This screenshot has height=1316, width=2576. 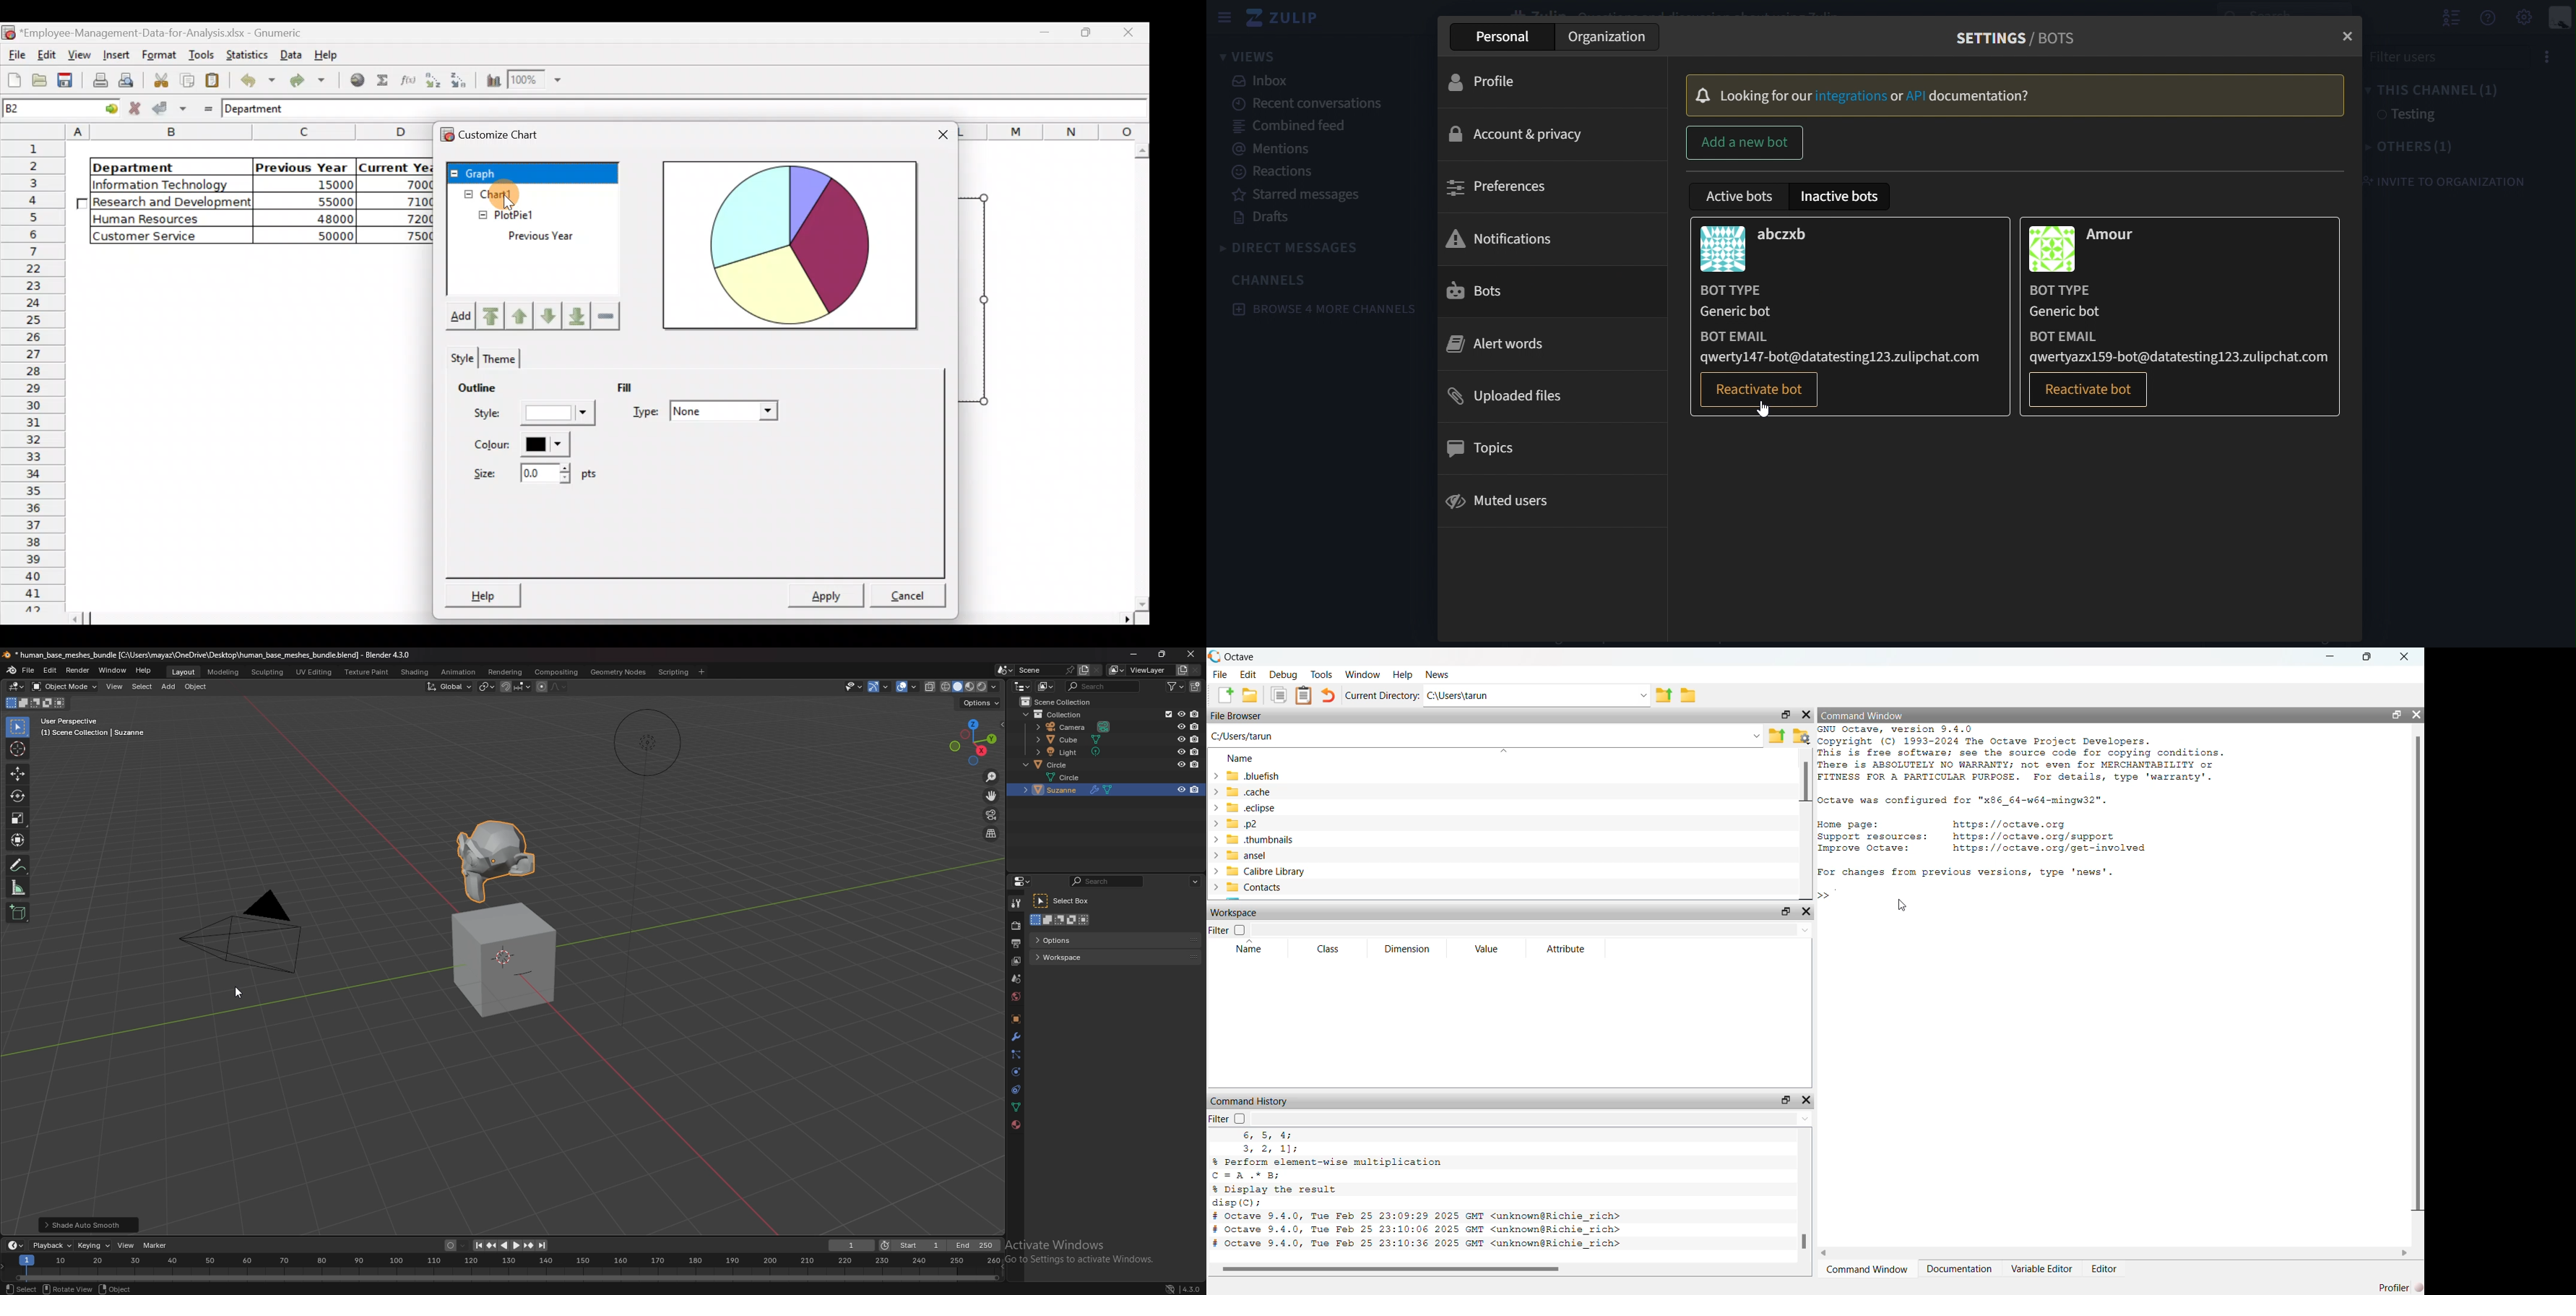 I want to click on hide sidebar, so click(x=1222, y=20).